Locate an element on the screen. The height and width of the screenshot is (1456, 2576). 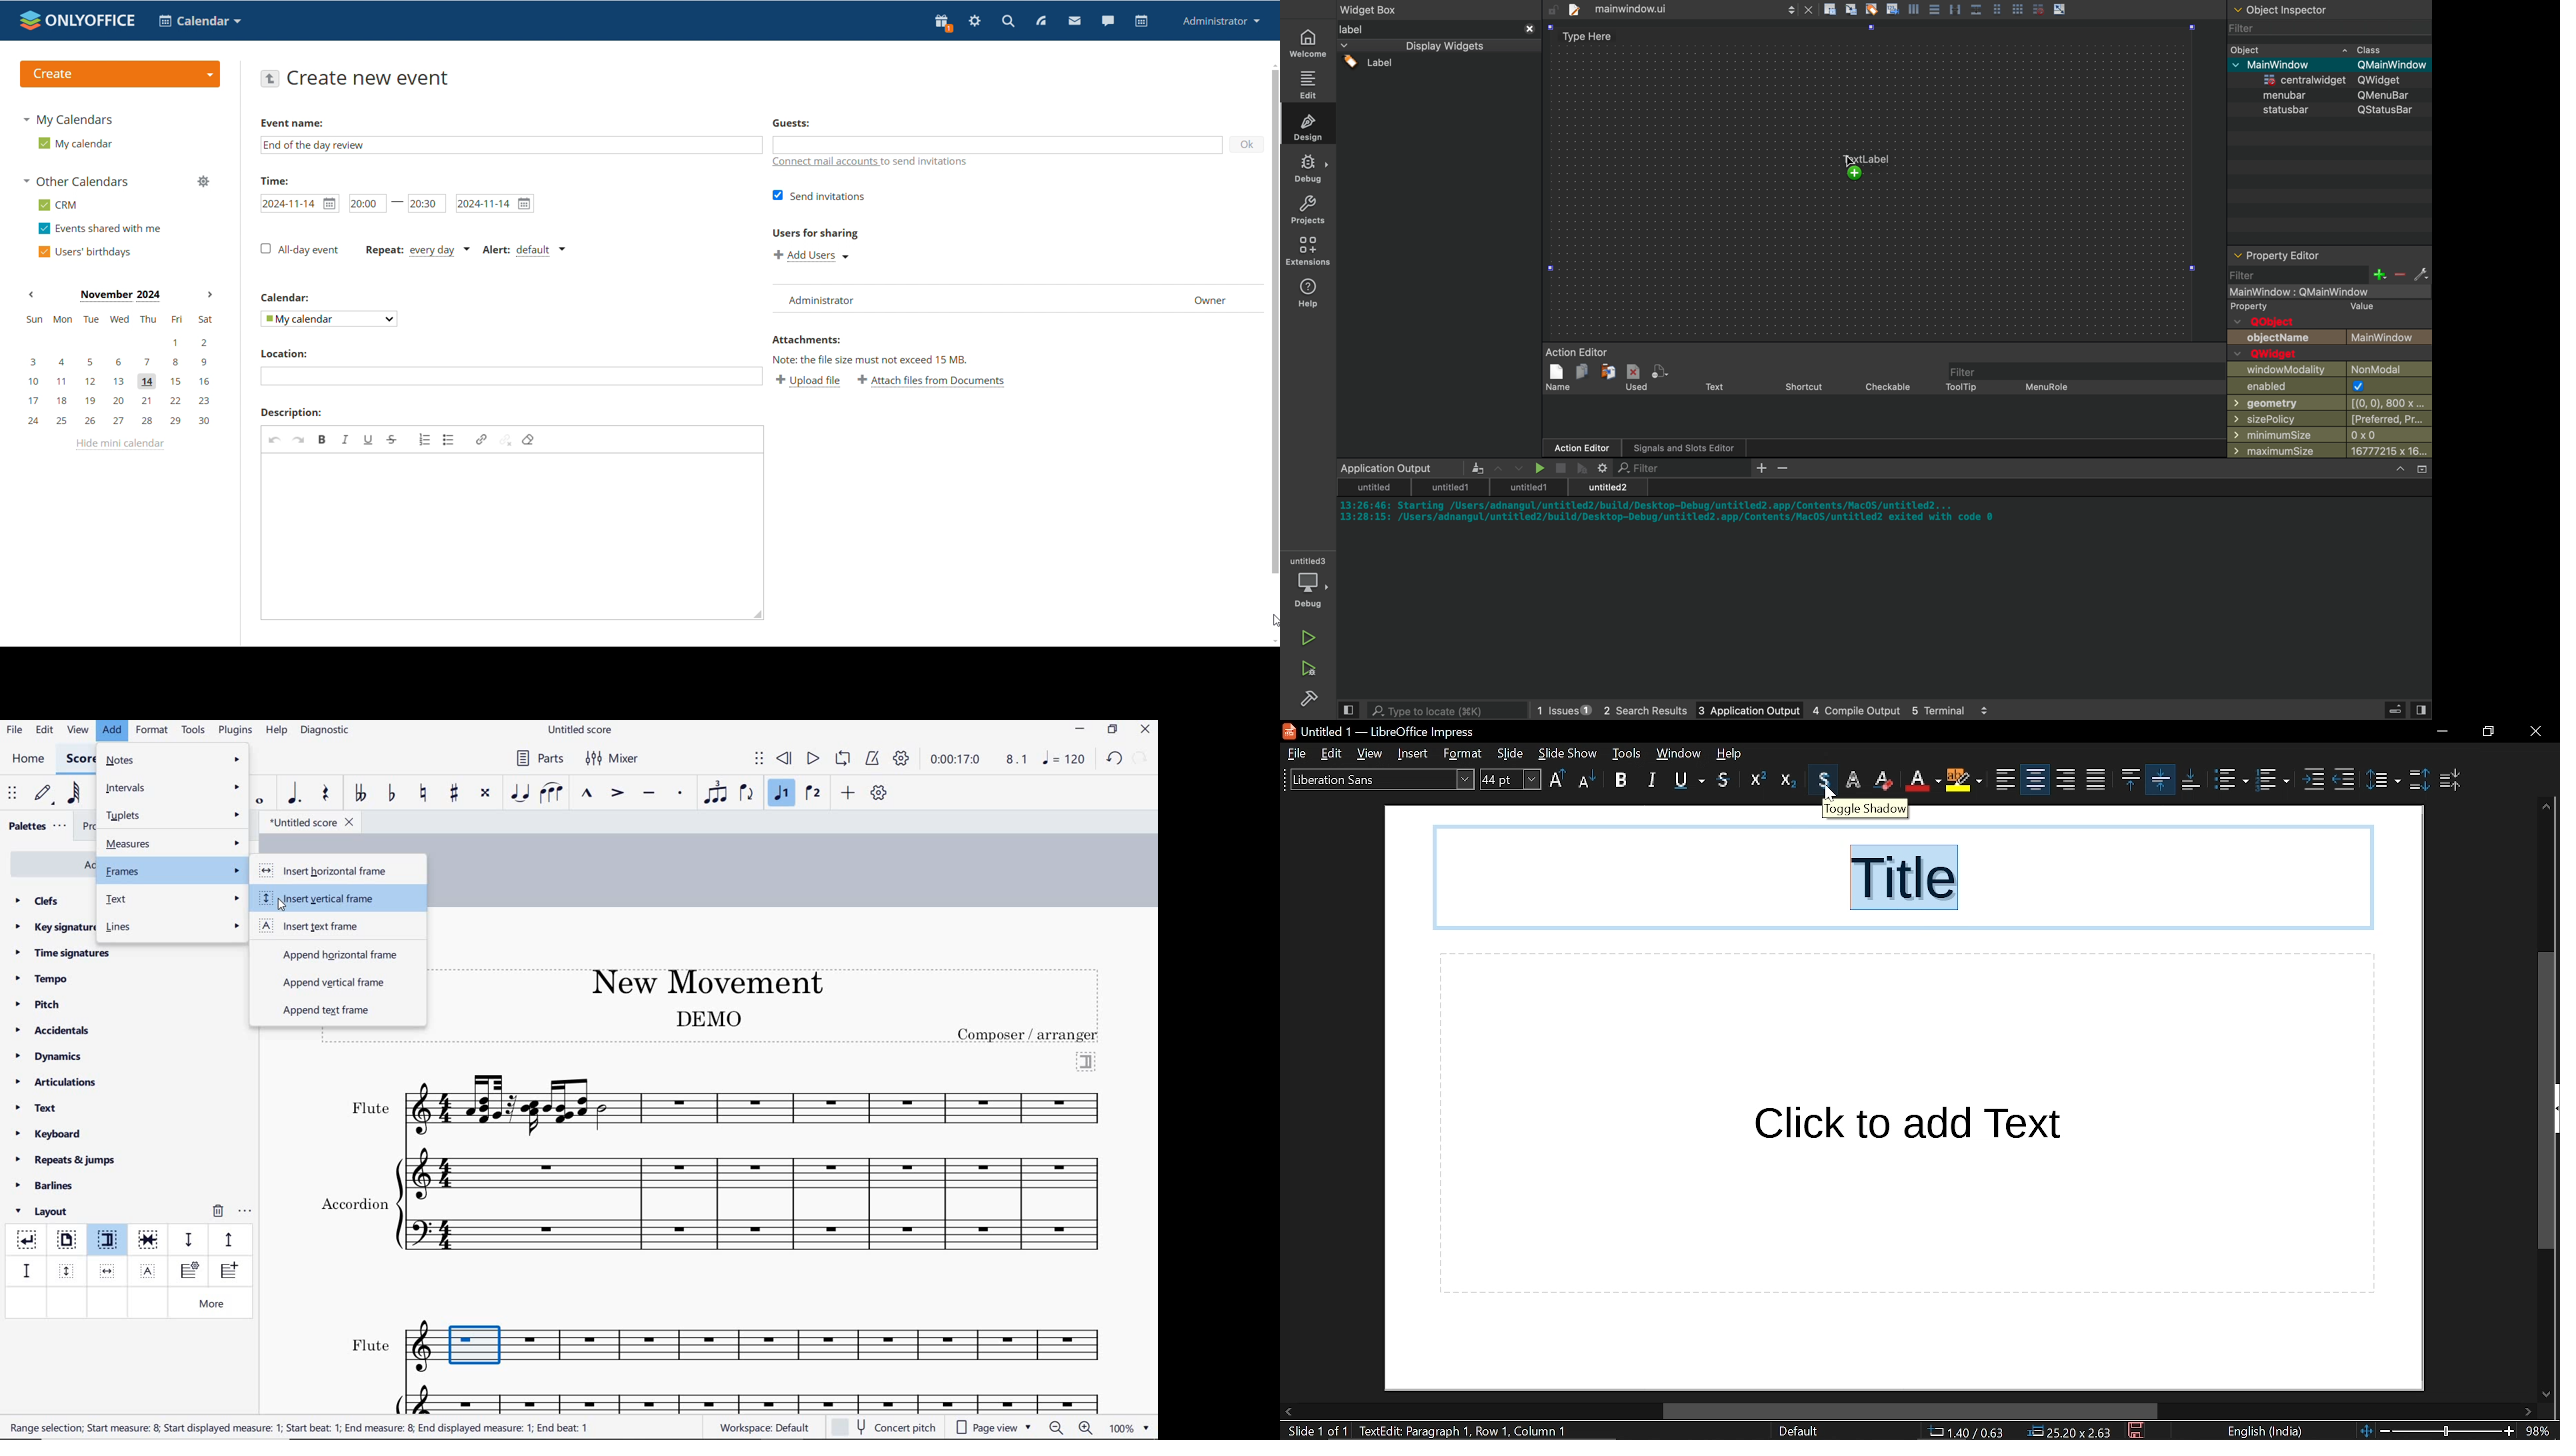
decrease indent is located at coordinates (2344, 780).